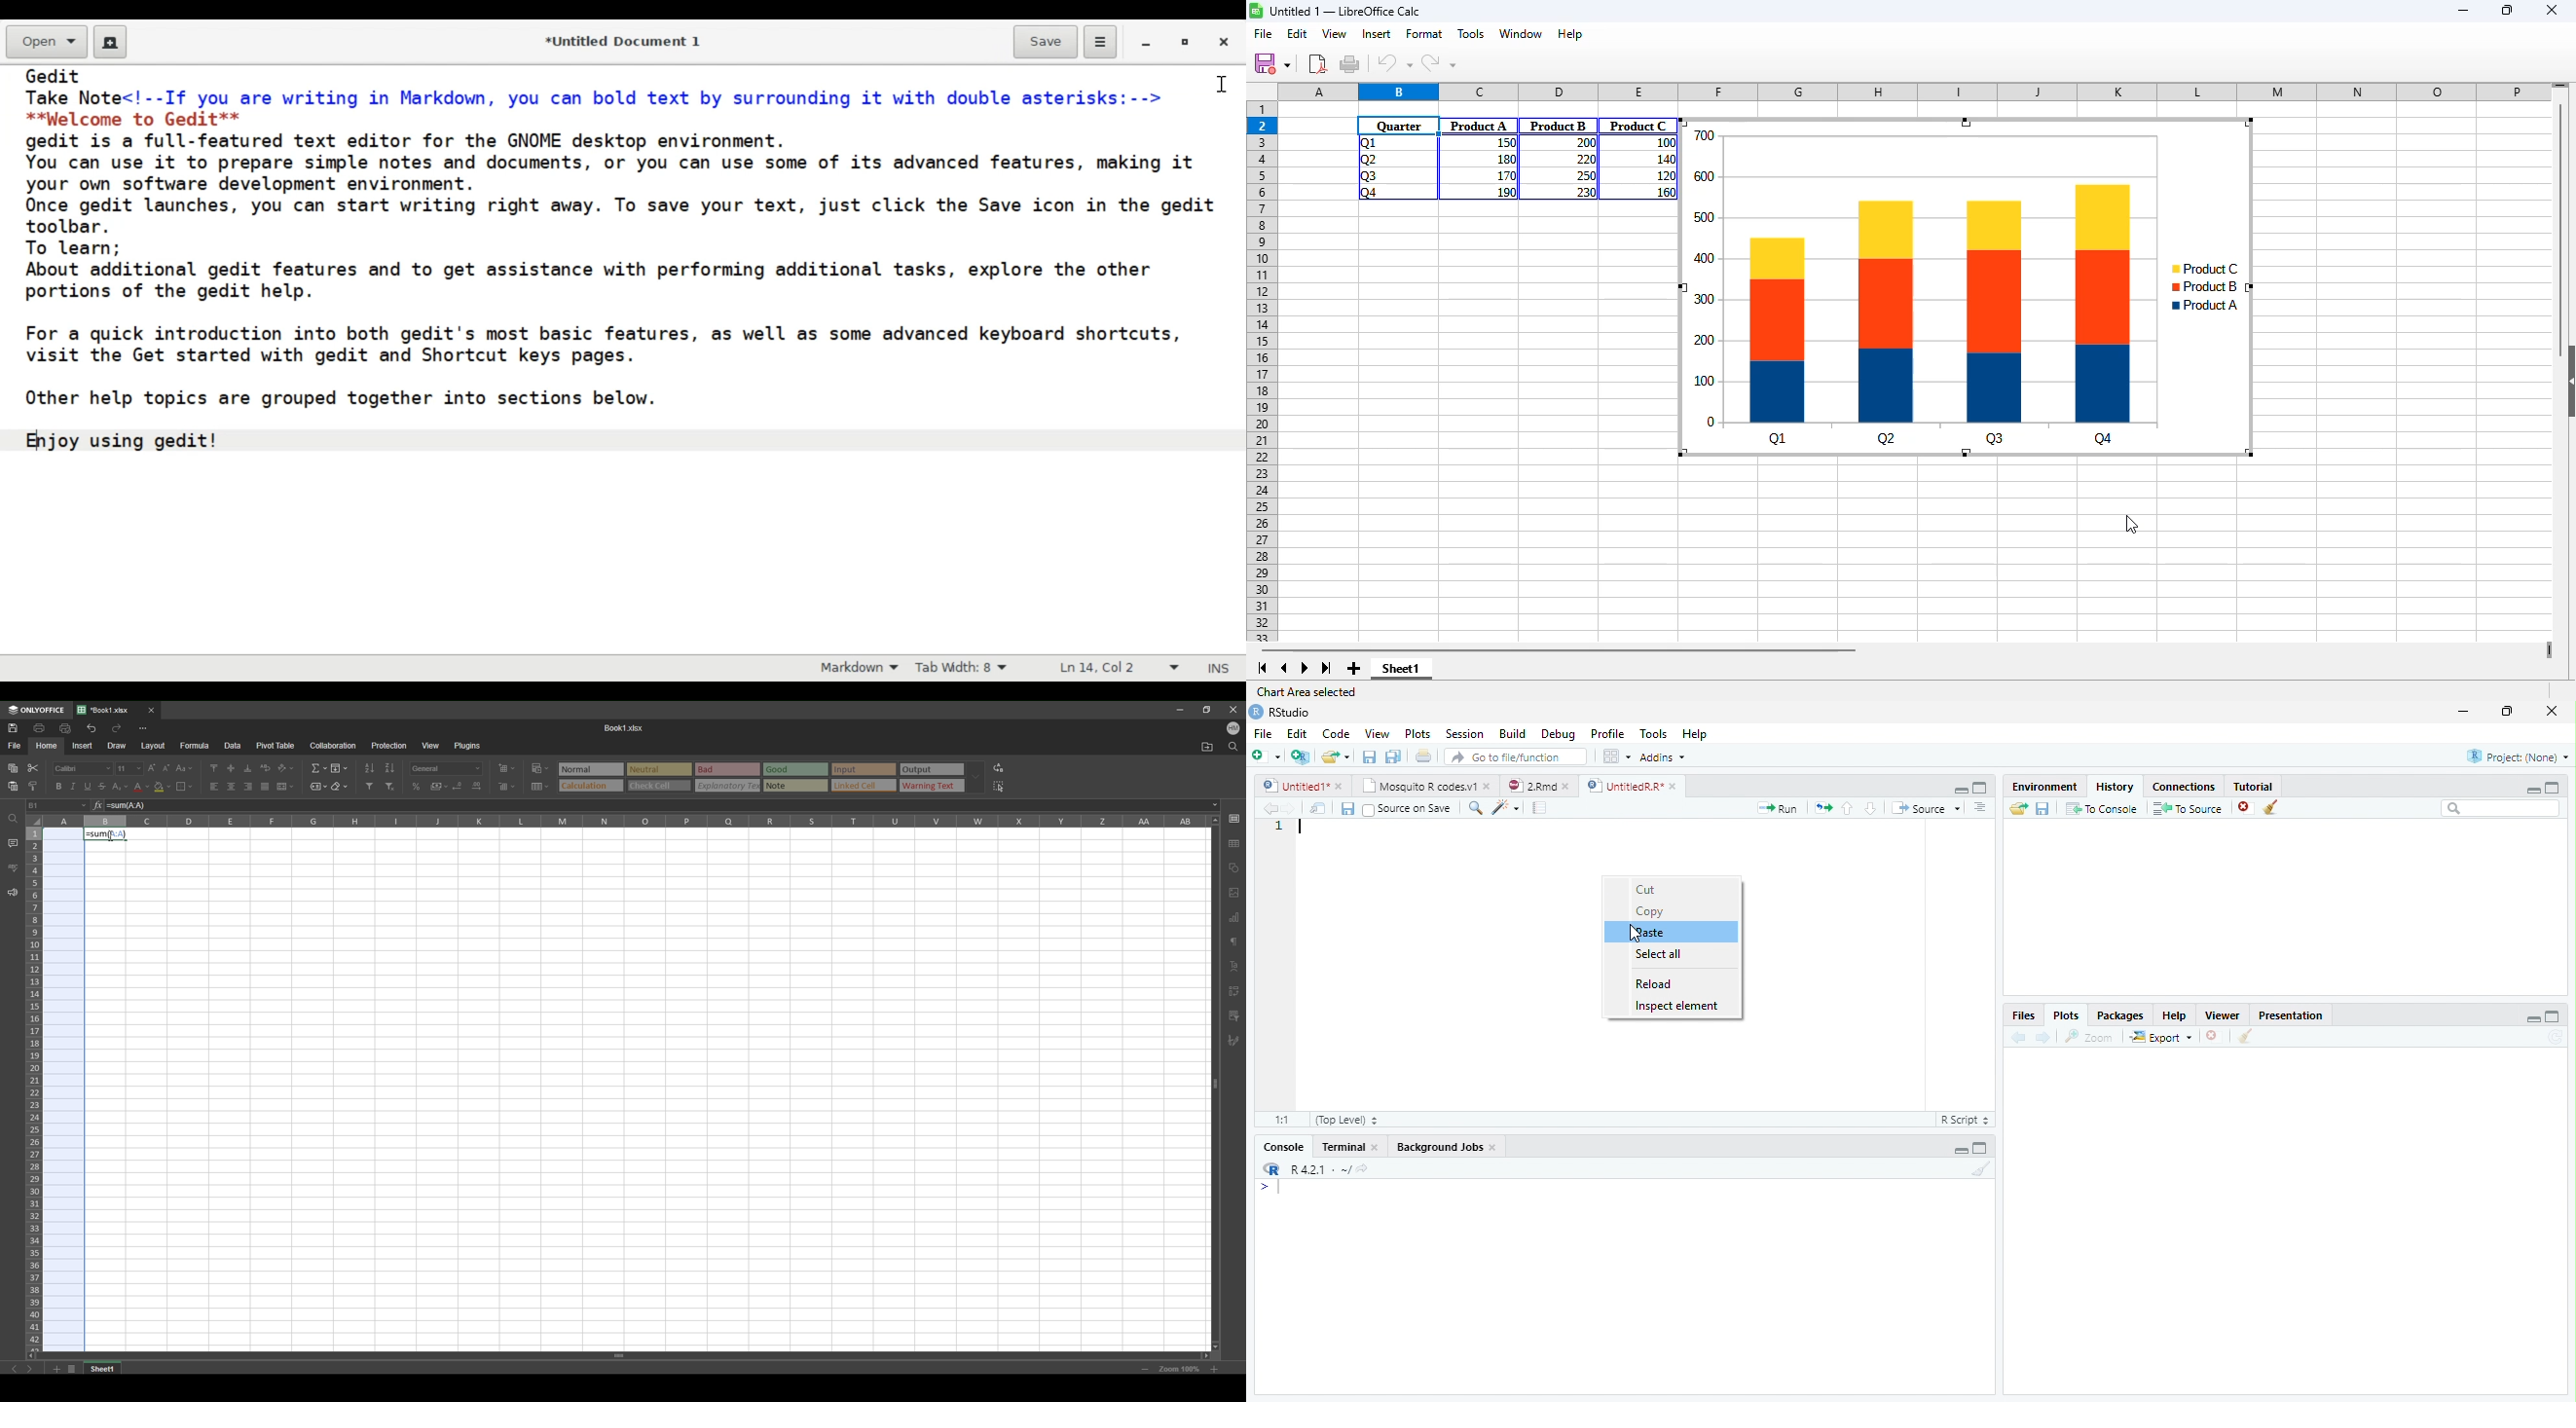  I want to click on Inspect element, so click(1673, 1007).